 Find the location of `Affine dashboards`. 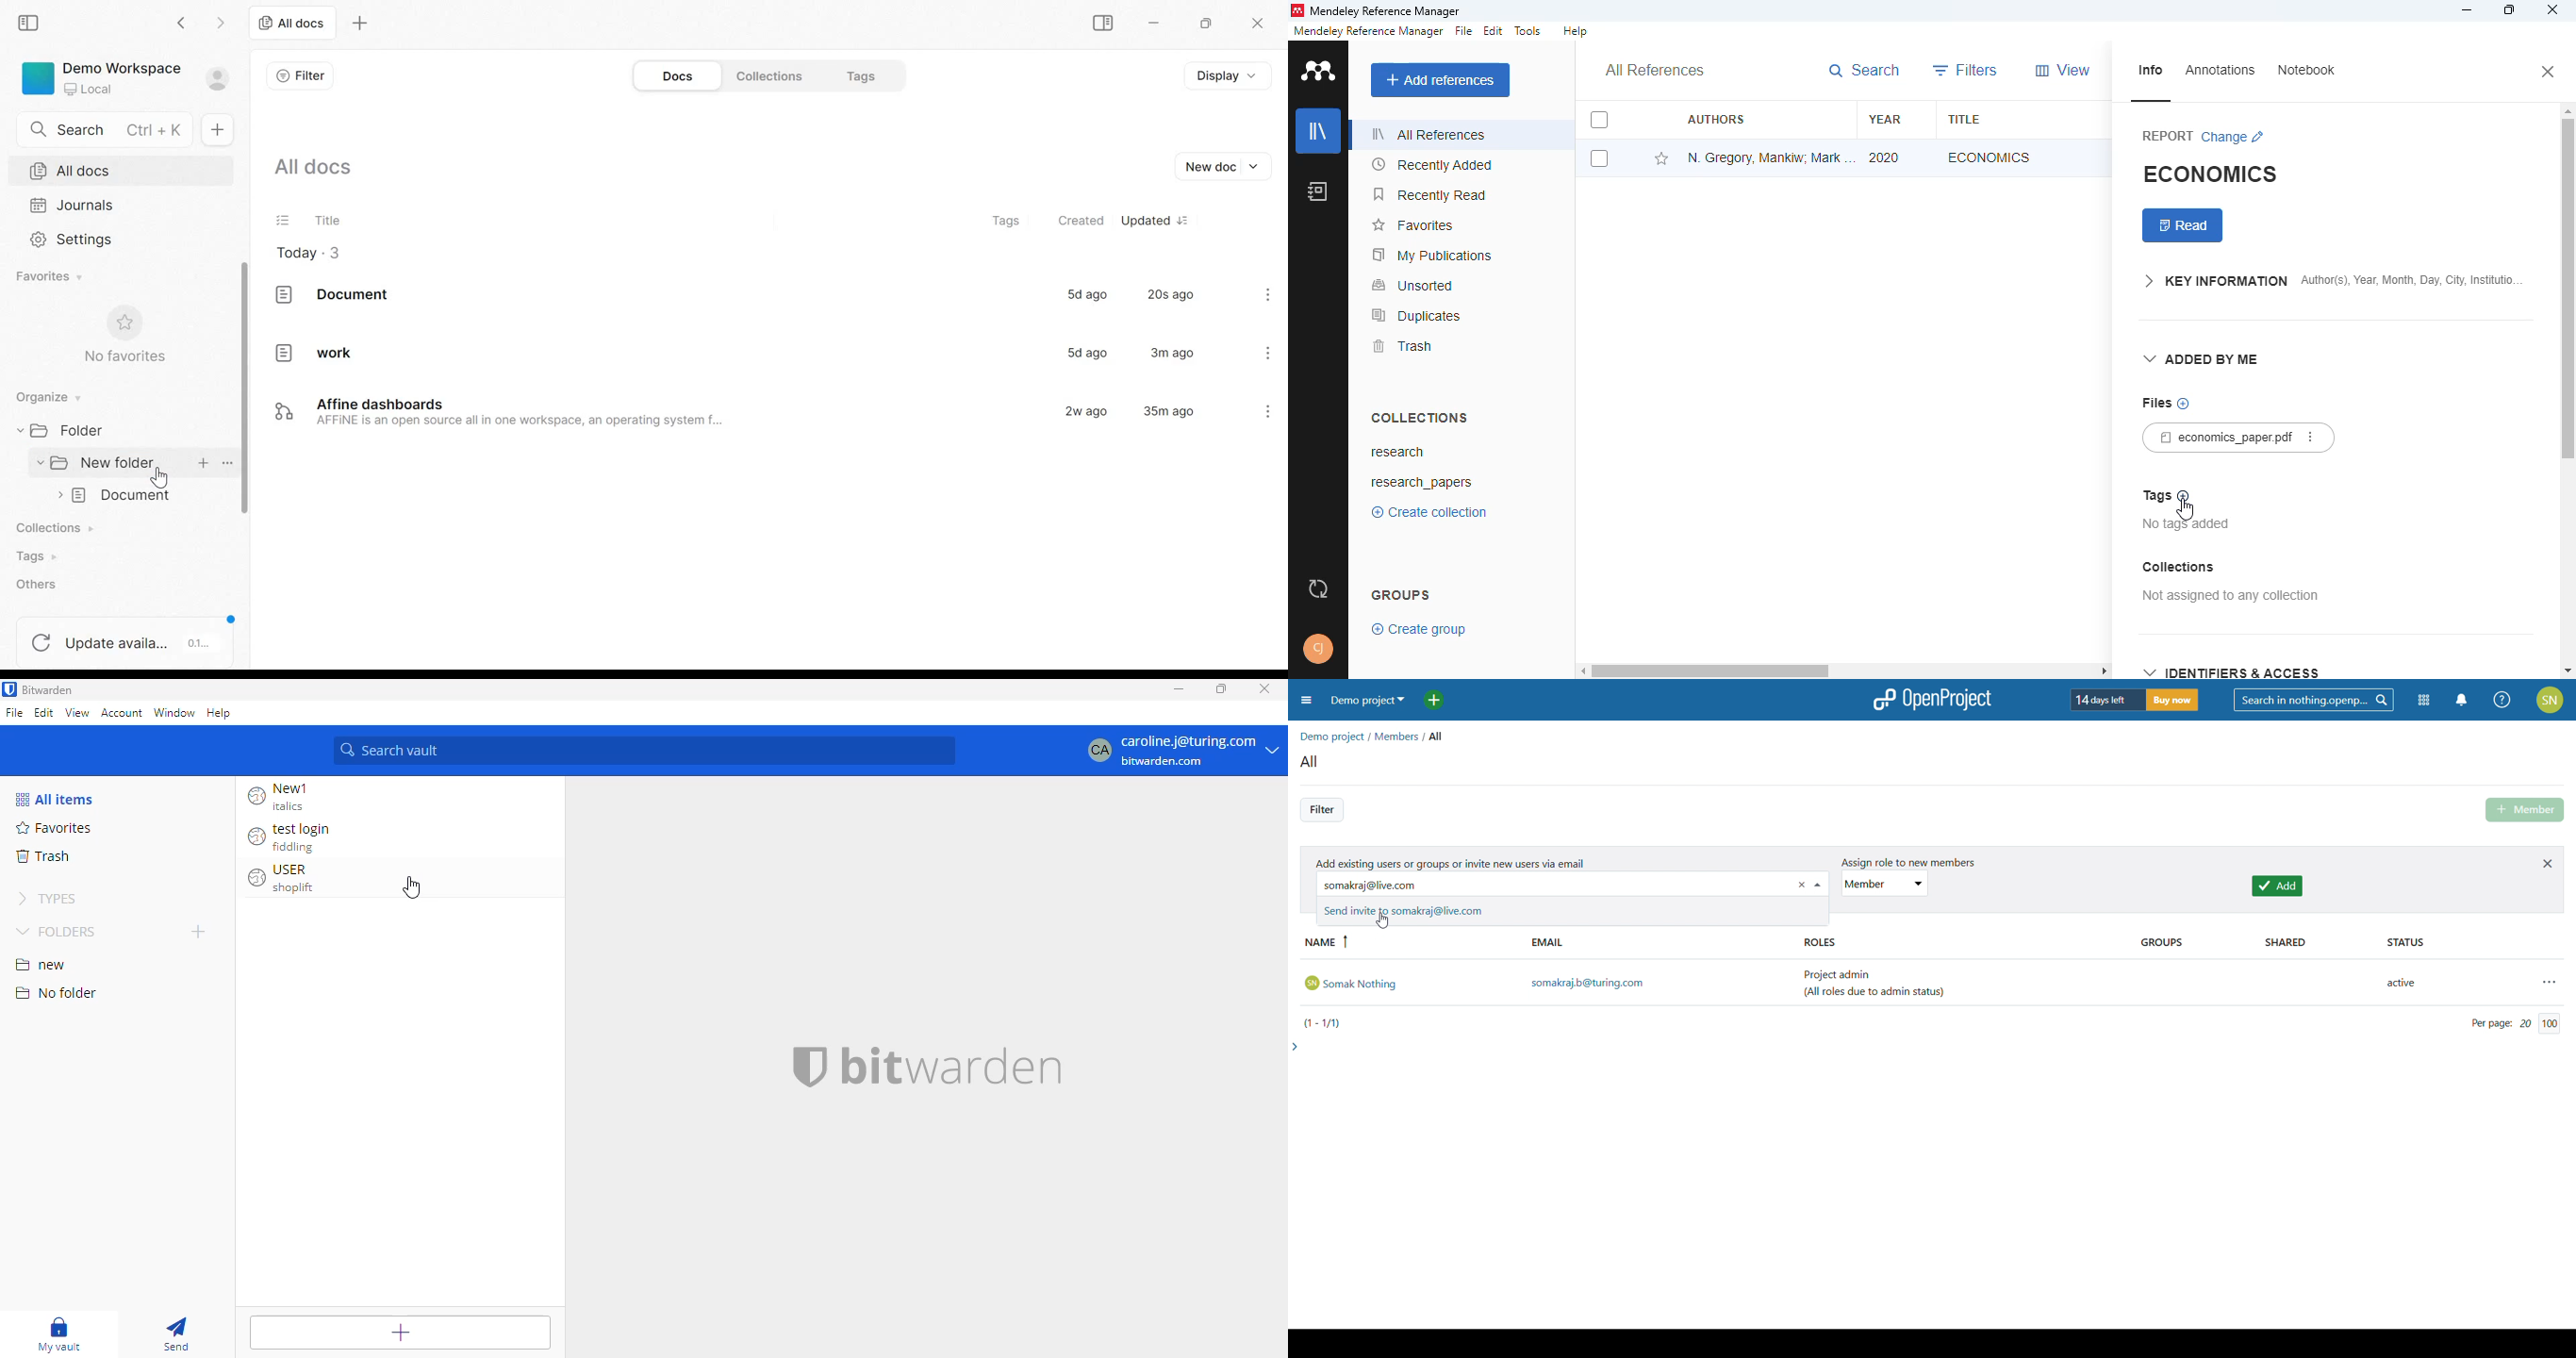

Affine dashboards is located at coordinates (527, 412).